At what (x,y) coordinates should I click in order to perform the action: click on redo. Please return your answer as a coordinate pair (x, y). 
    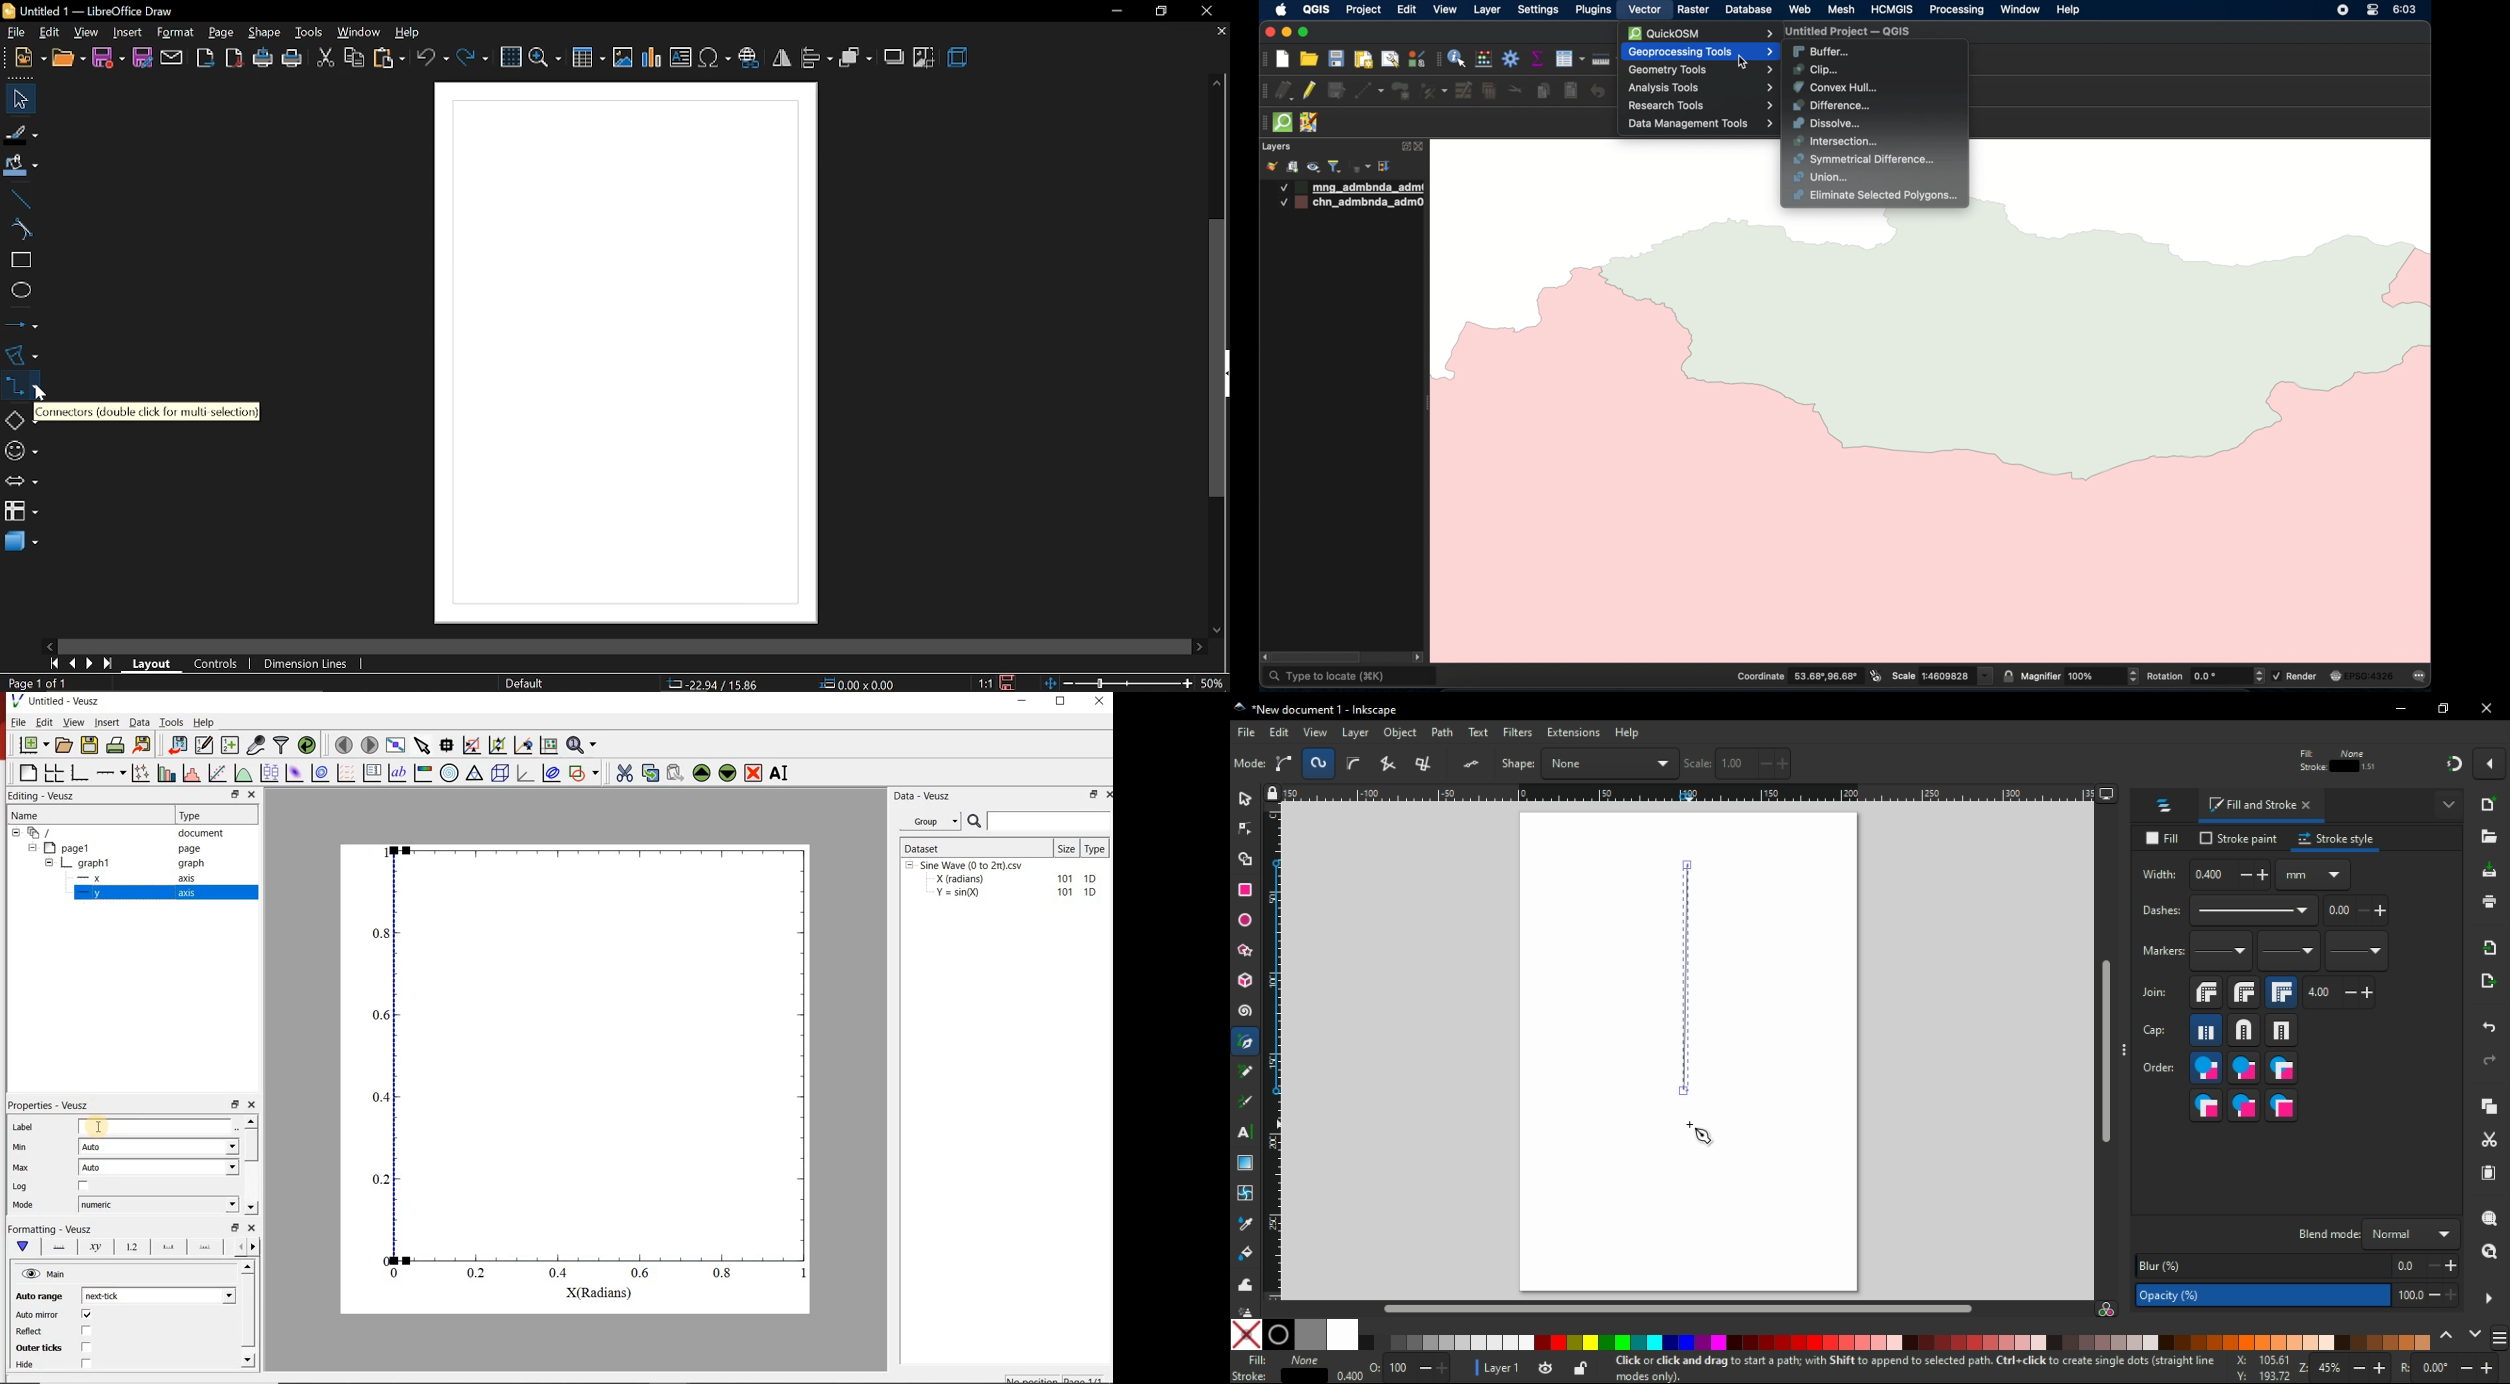
    Looking at the image, I should click on (2488, 1060).